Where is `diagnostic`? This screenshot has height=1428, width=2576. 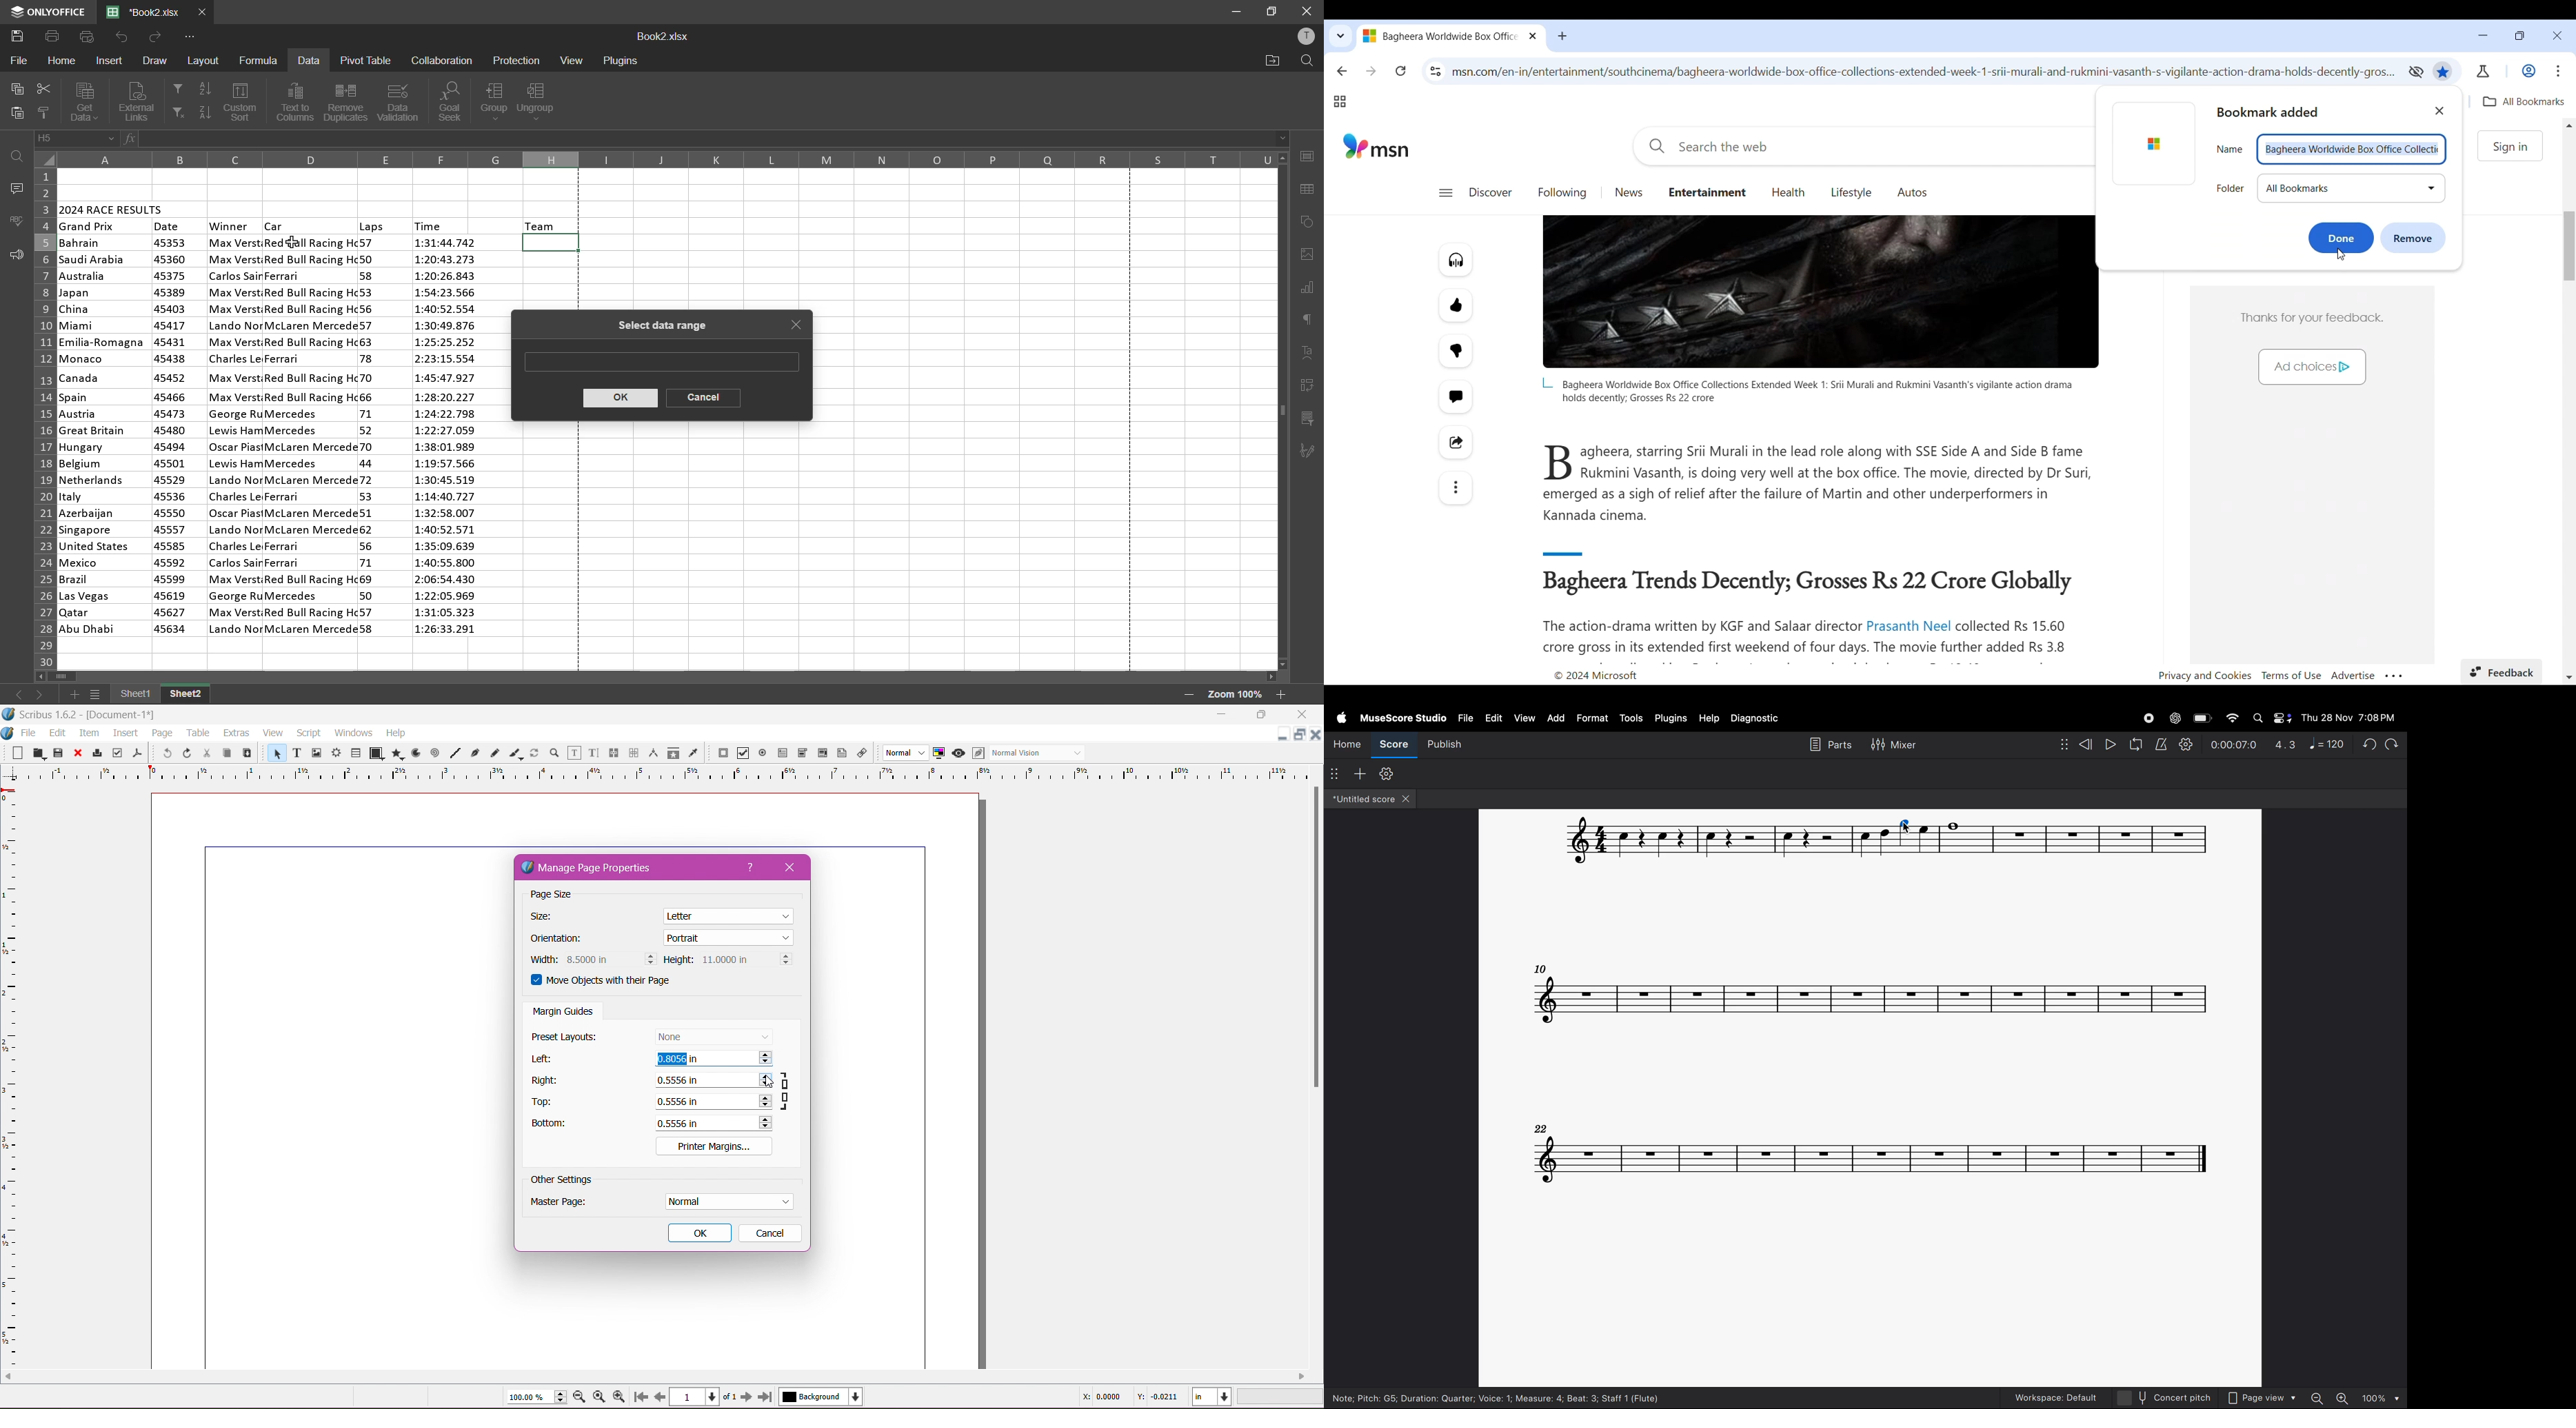 diagnostic is located at coordinates (1759, 719).